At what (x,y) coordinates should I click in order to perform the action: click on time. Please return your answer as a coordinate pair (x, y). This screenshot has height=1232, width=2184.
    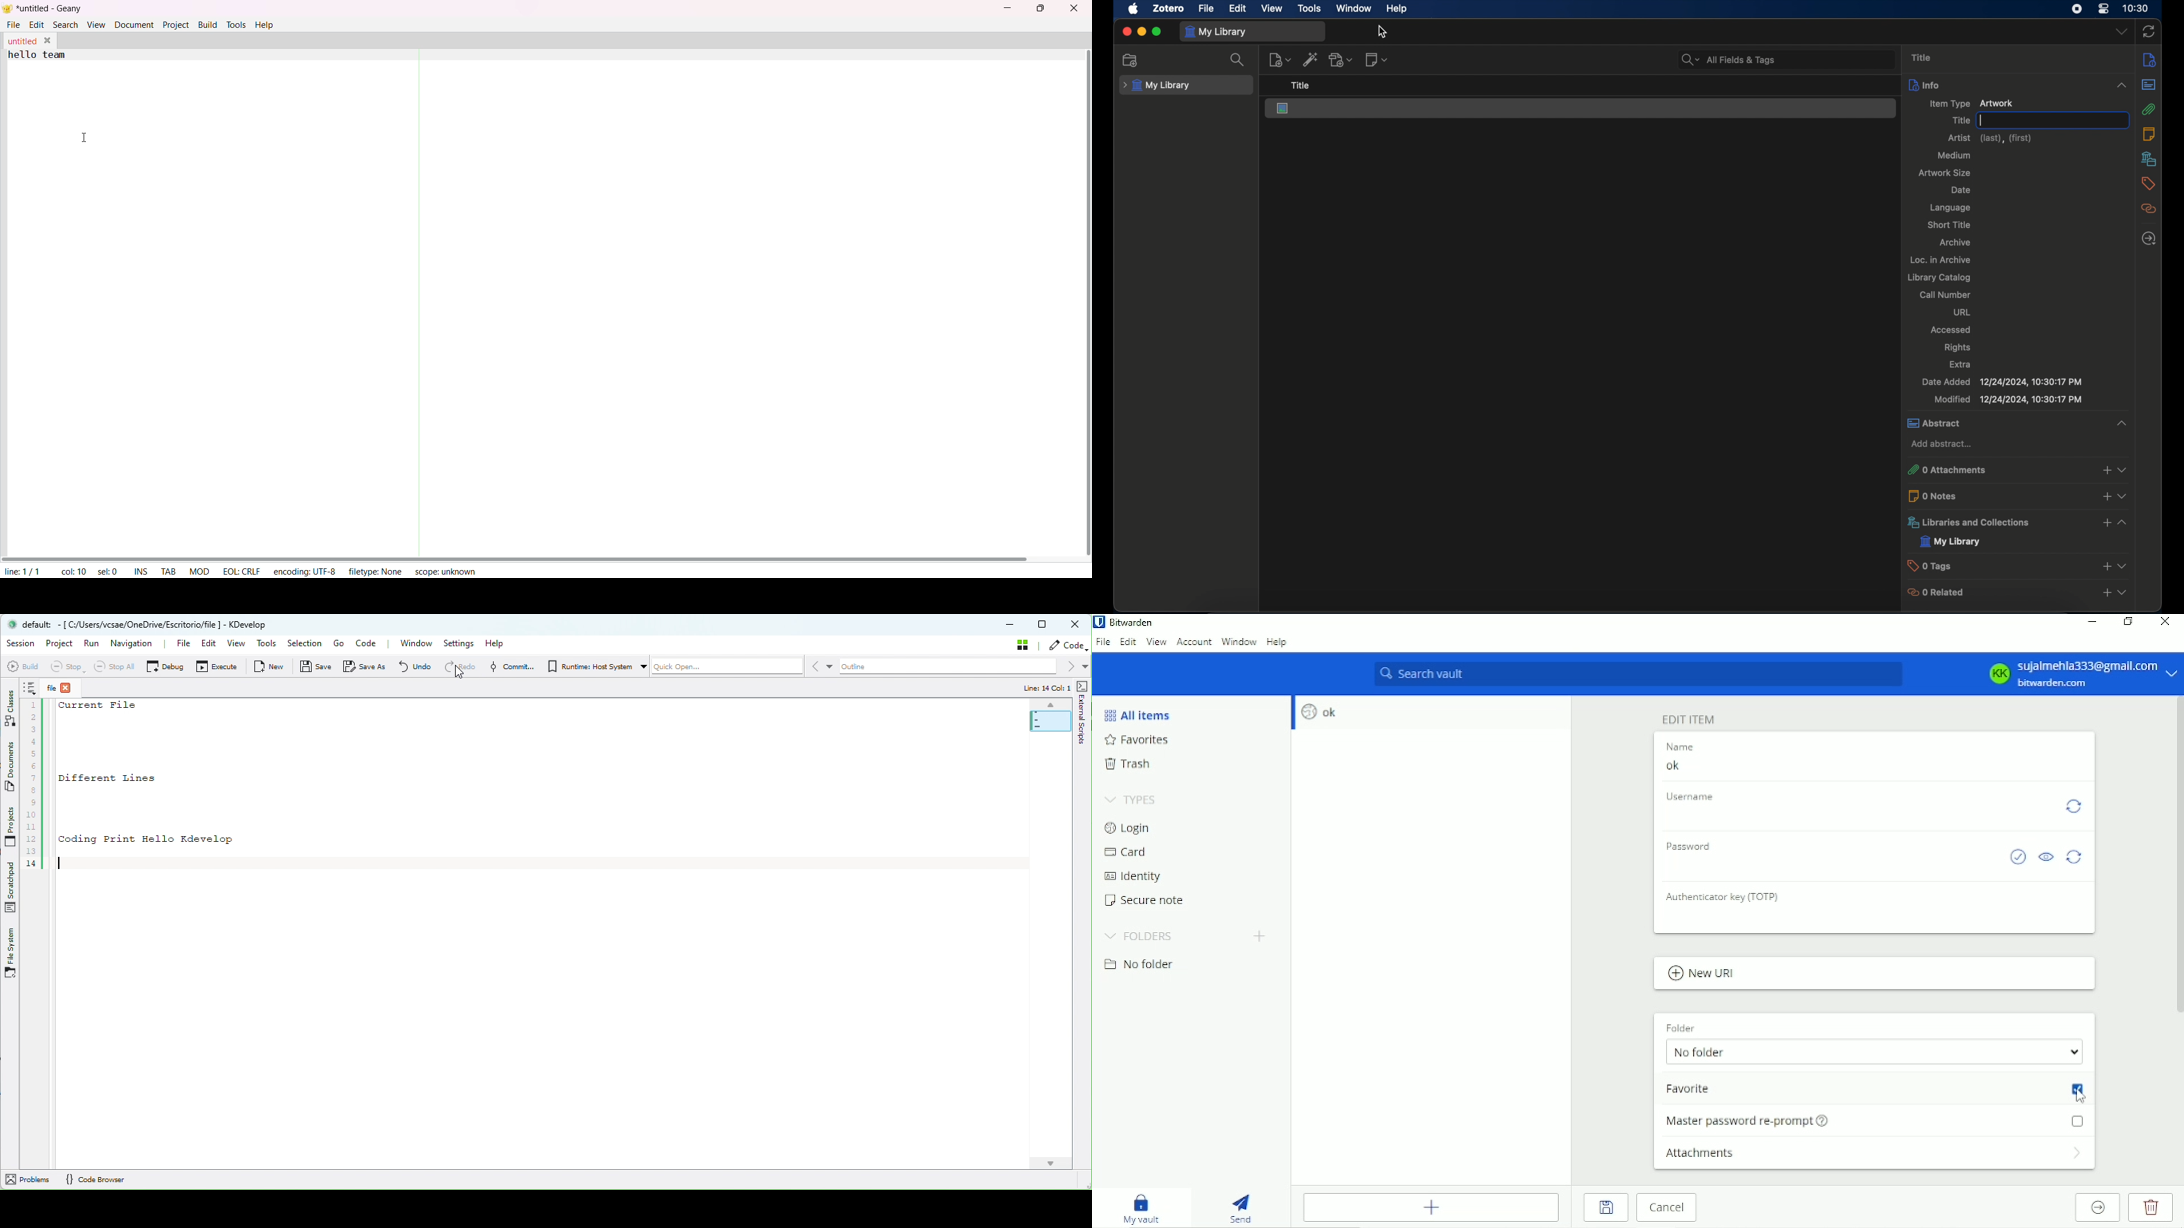
    Looking at the image, I should click on (2136, 9).